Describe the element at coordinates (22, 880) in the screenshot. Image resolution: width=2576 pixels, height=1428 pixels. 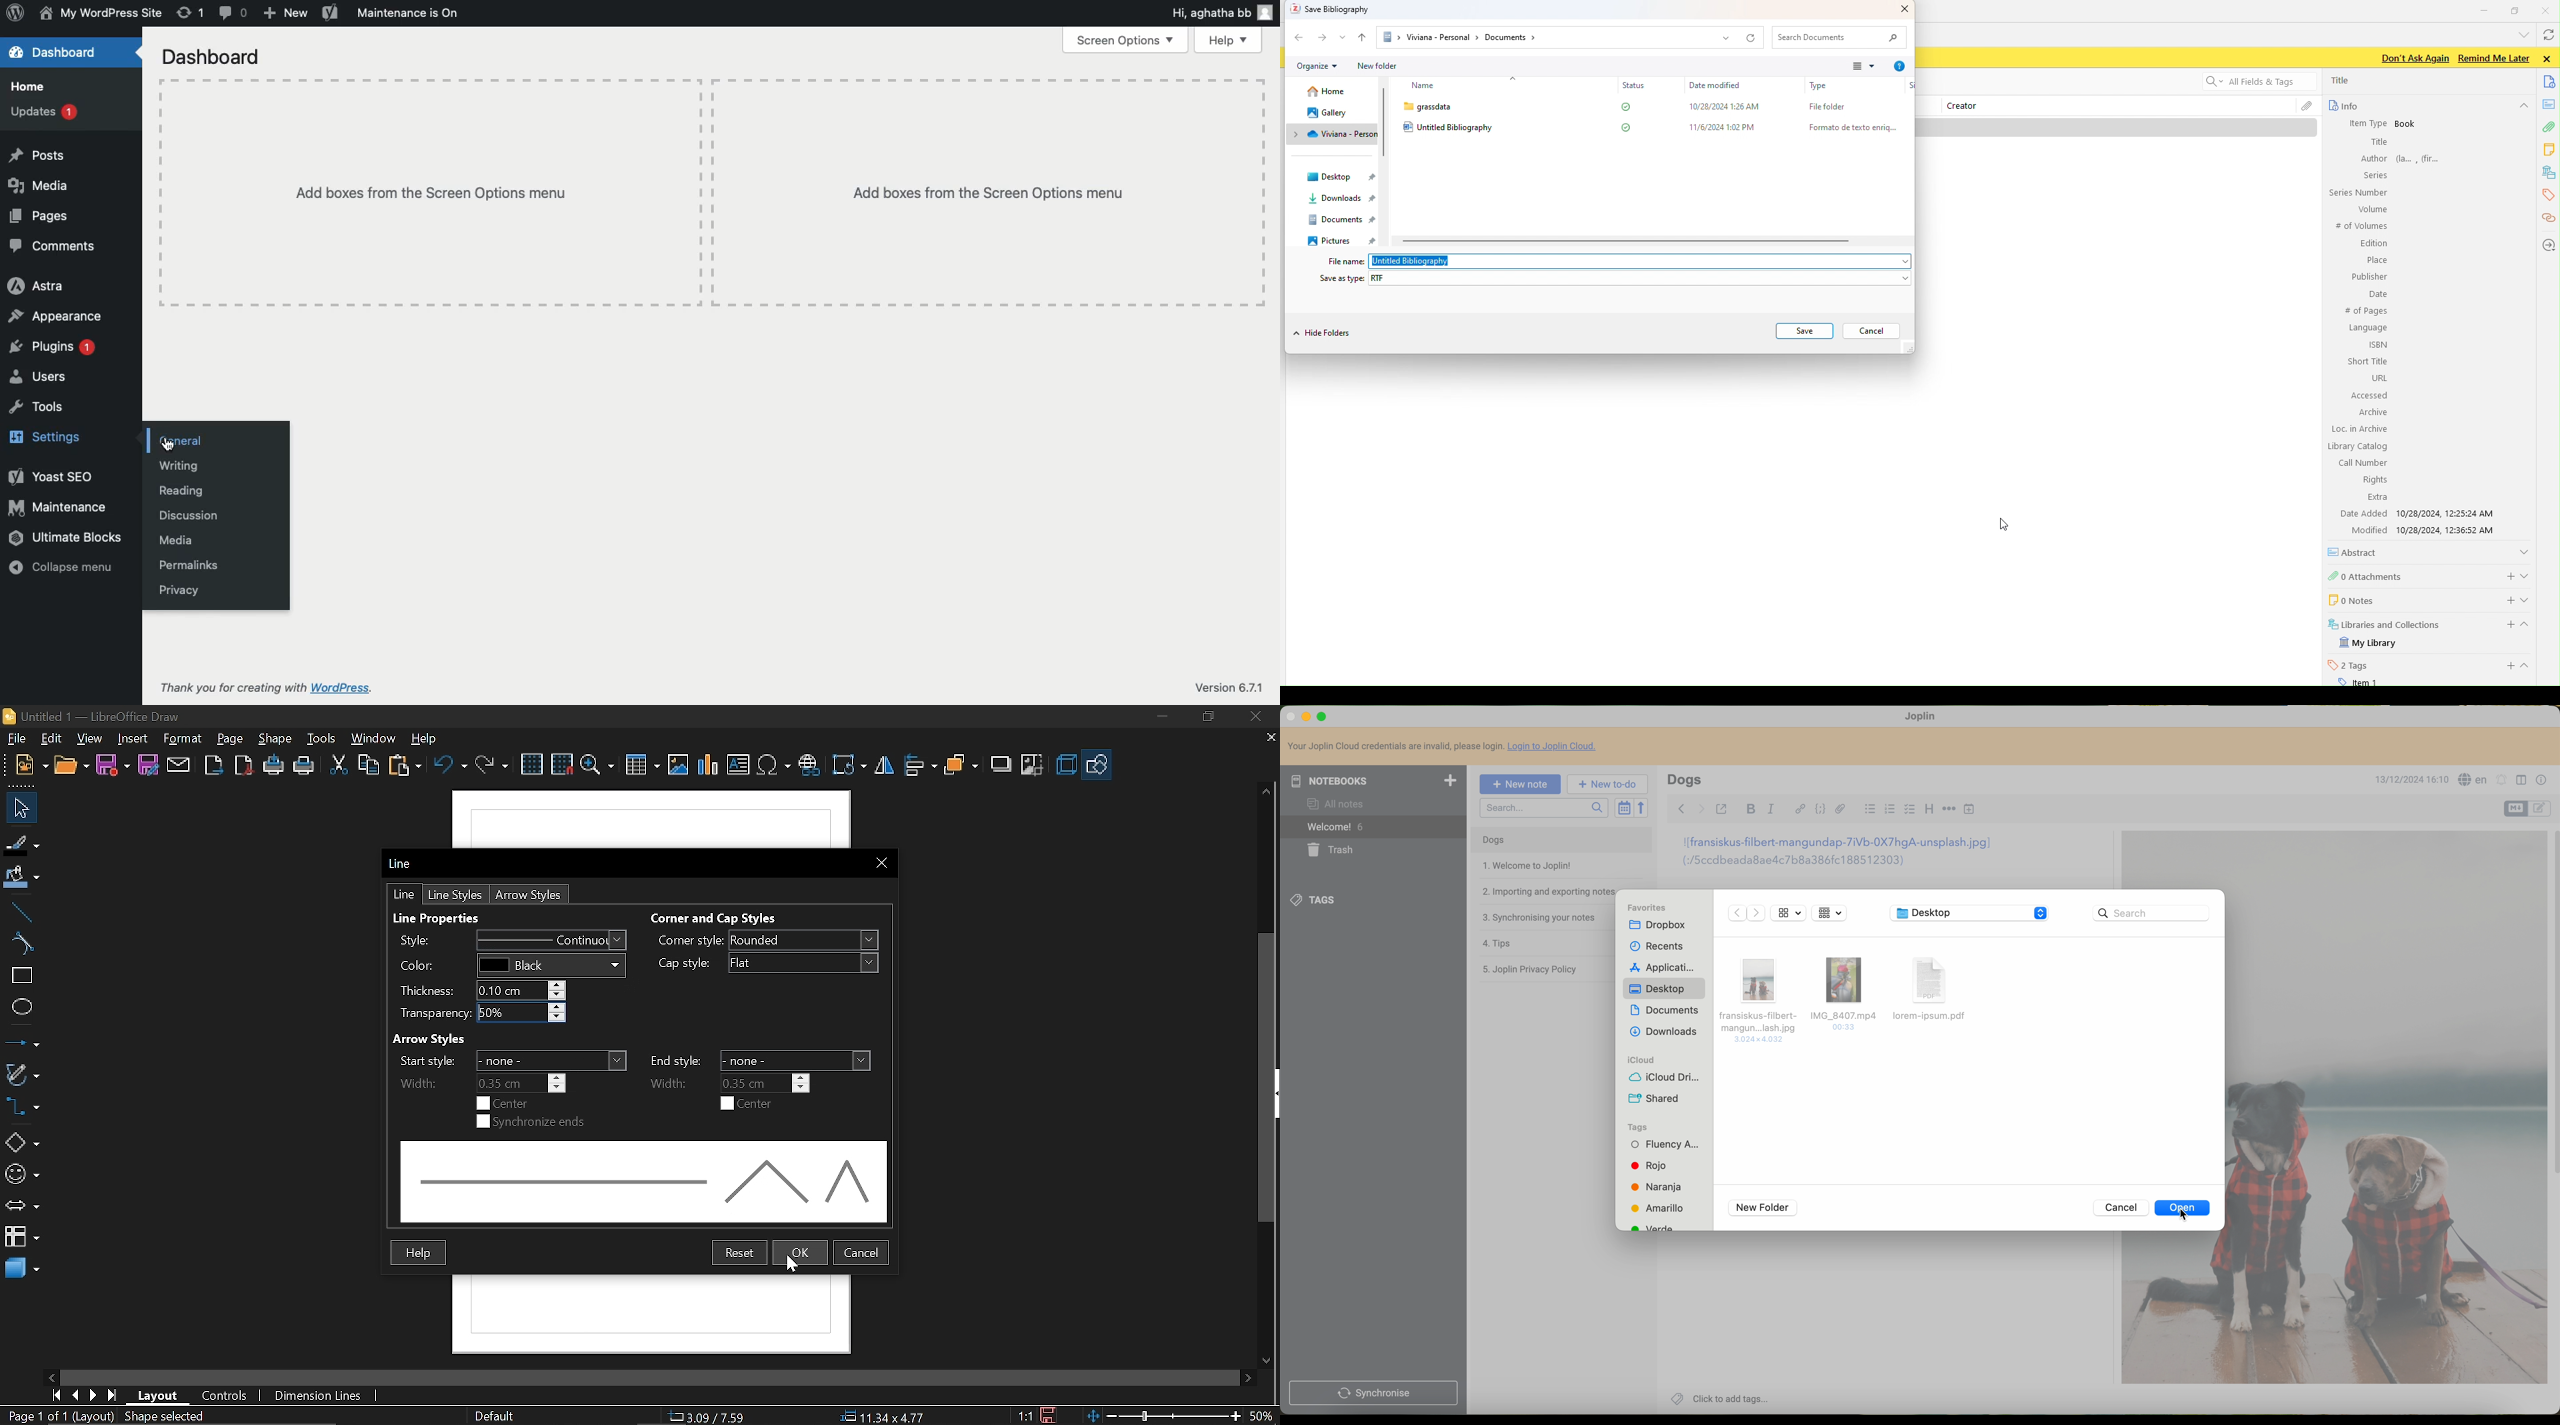
I see `Fill color` at that location.